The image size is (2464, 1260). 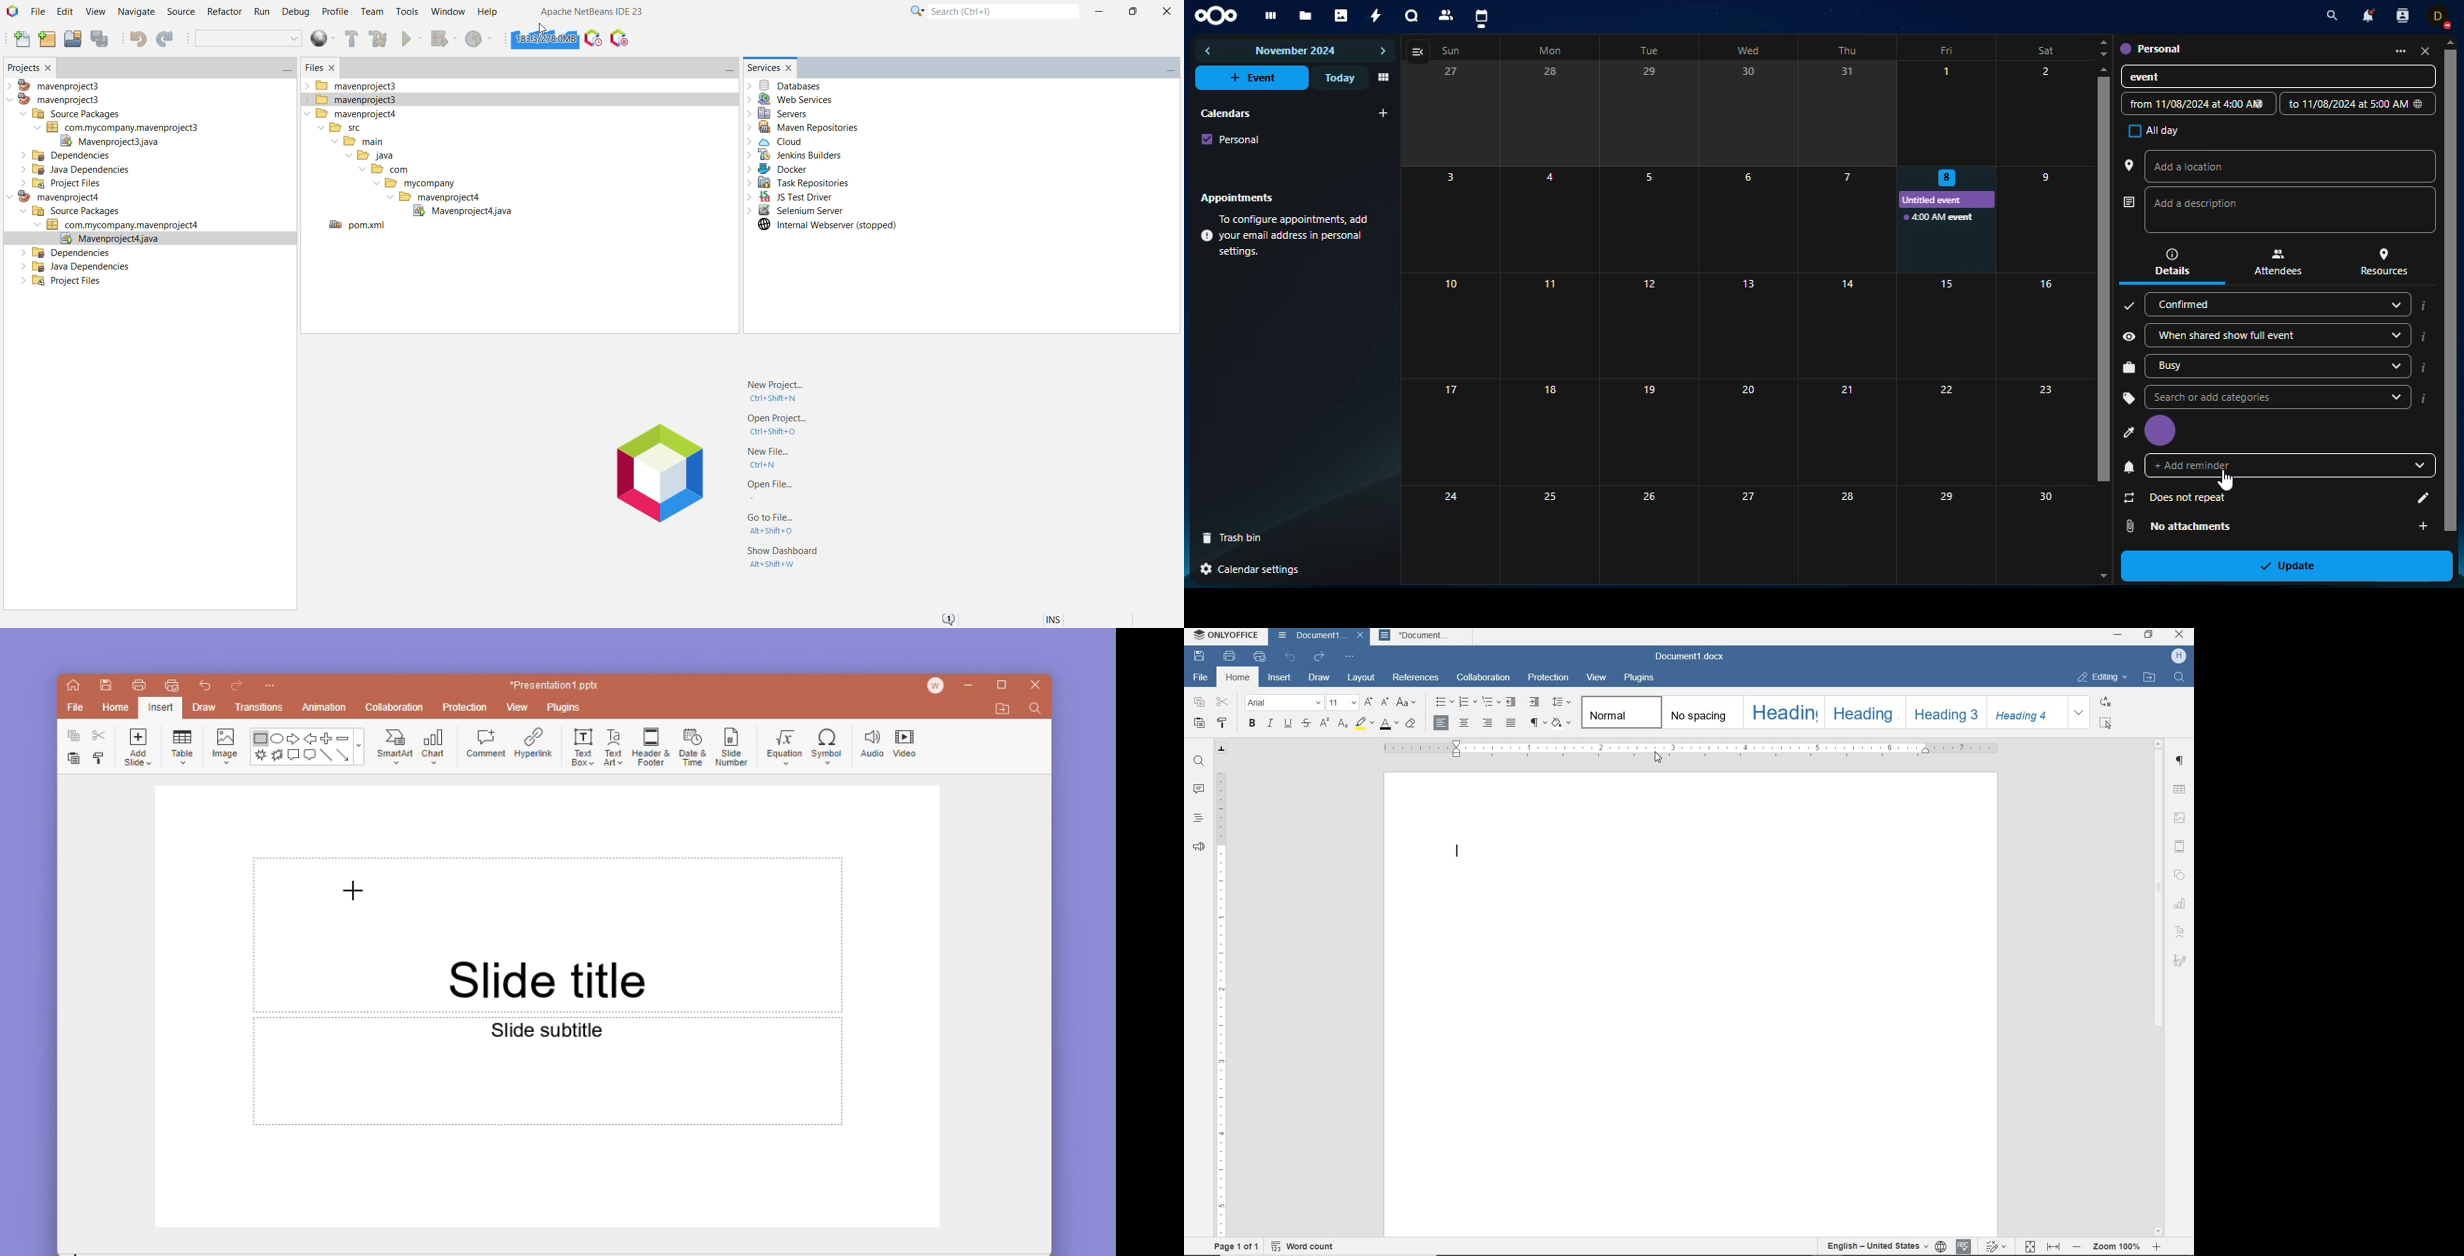 What do you see at coordinates (1650, 219) in the screenshot?
I see `5` at bounding box center [1650, 219].